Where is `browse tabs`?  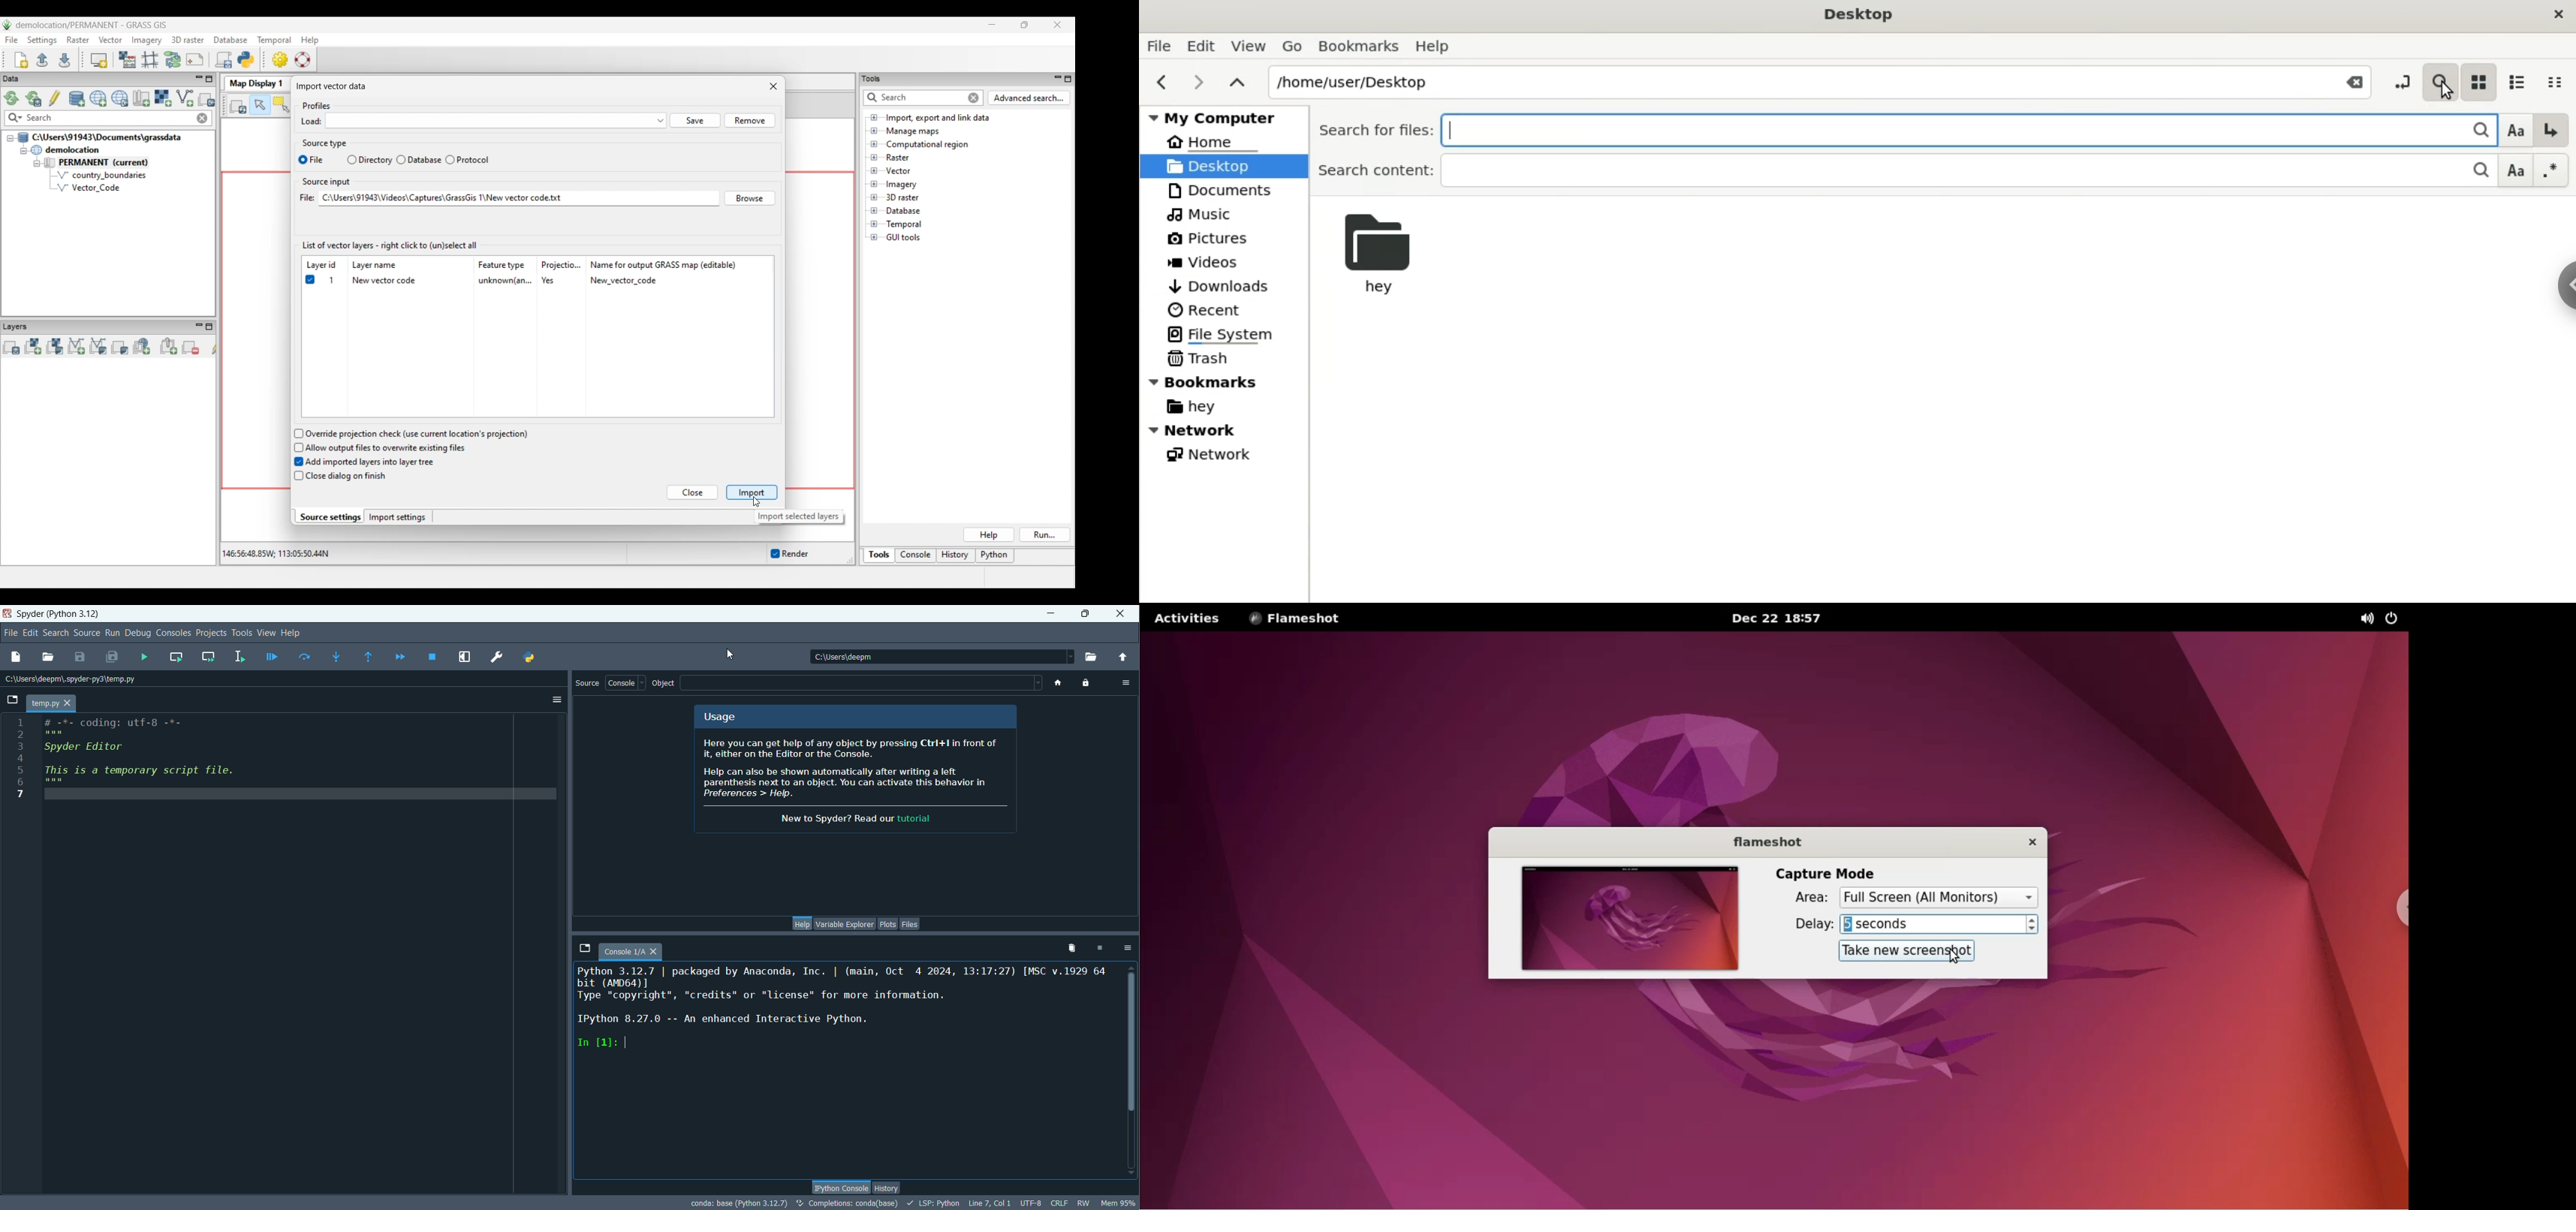 browse tabs is located at coordinates (14, 698).